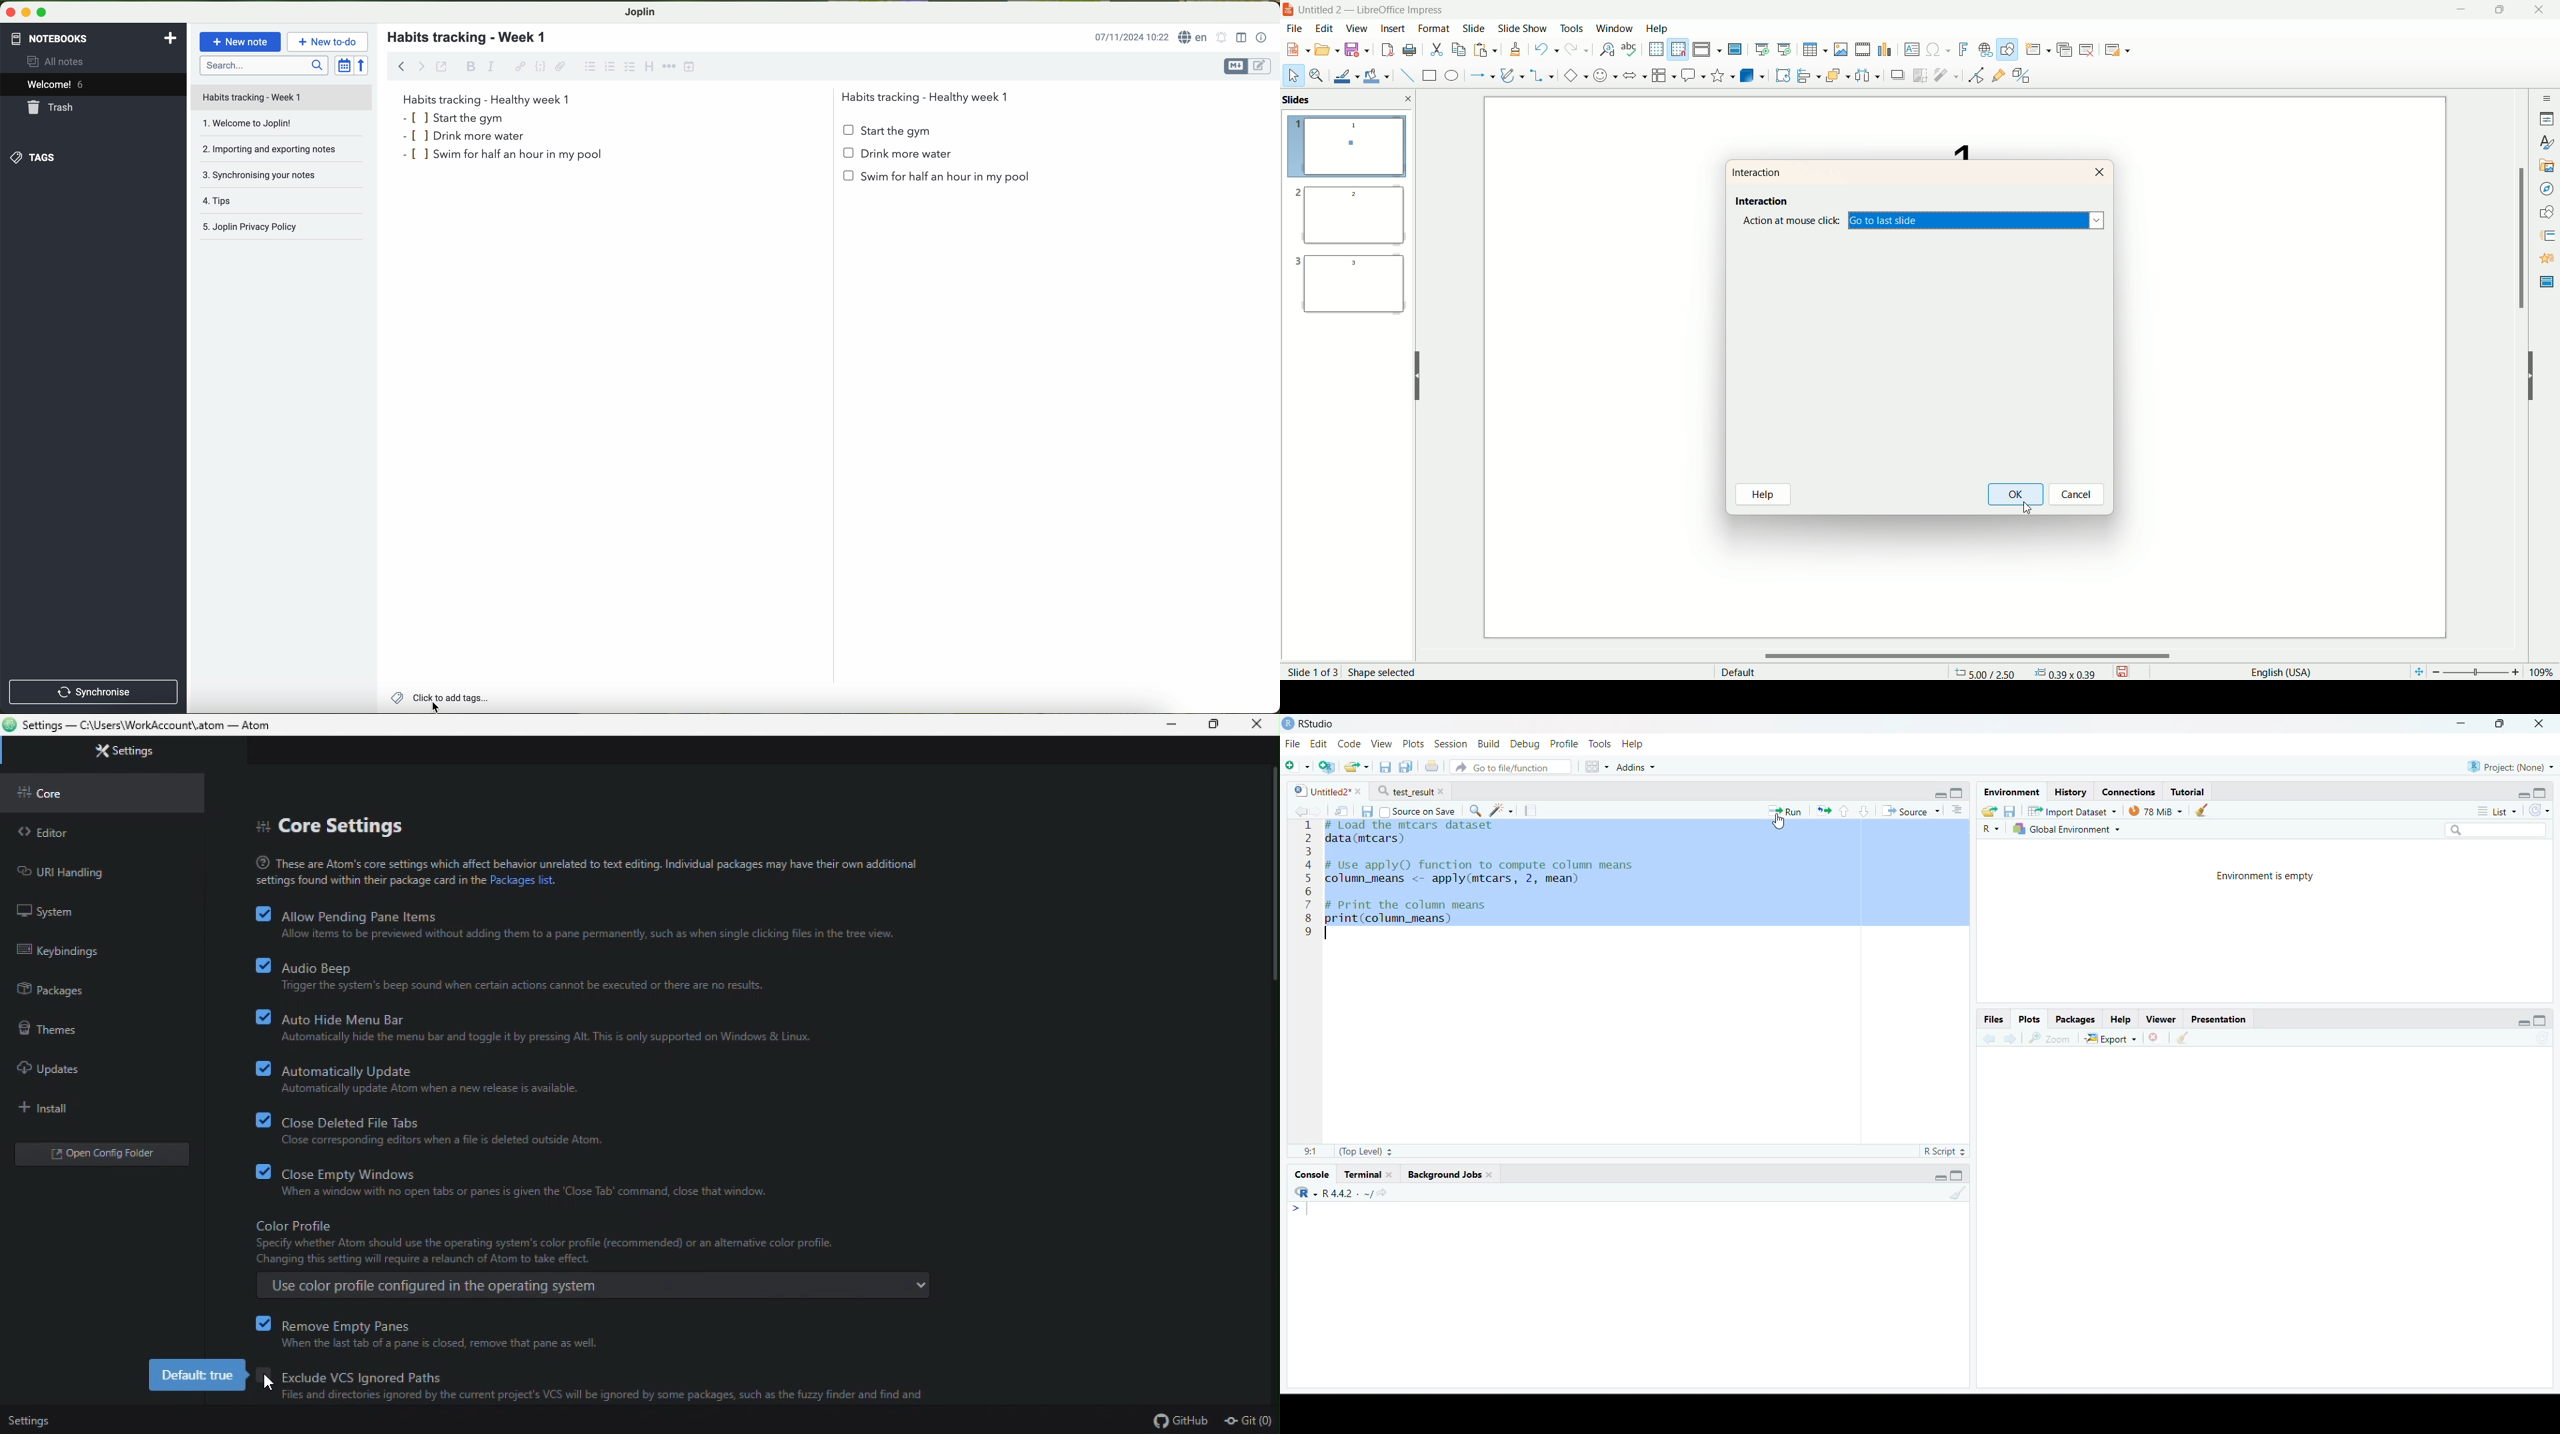 Image resolution: width=2576 pixels, height=1456 pixels. Describe the element at coordinates (1321, 811) in the screenshot. I see `Go forward to the next source location (Ctrl + F10)` at that location.